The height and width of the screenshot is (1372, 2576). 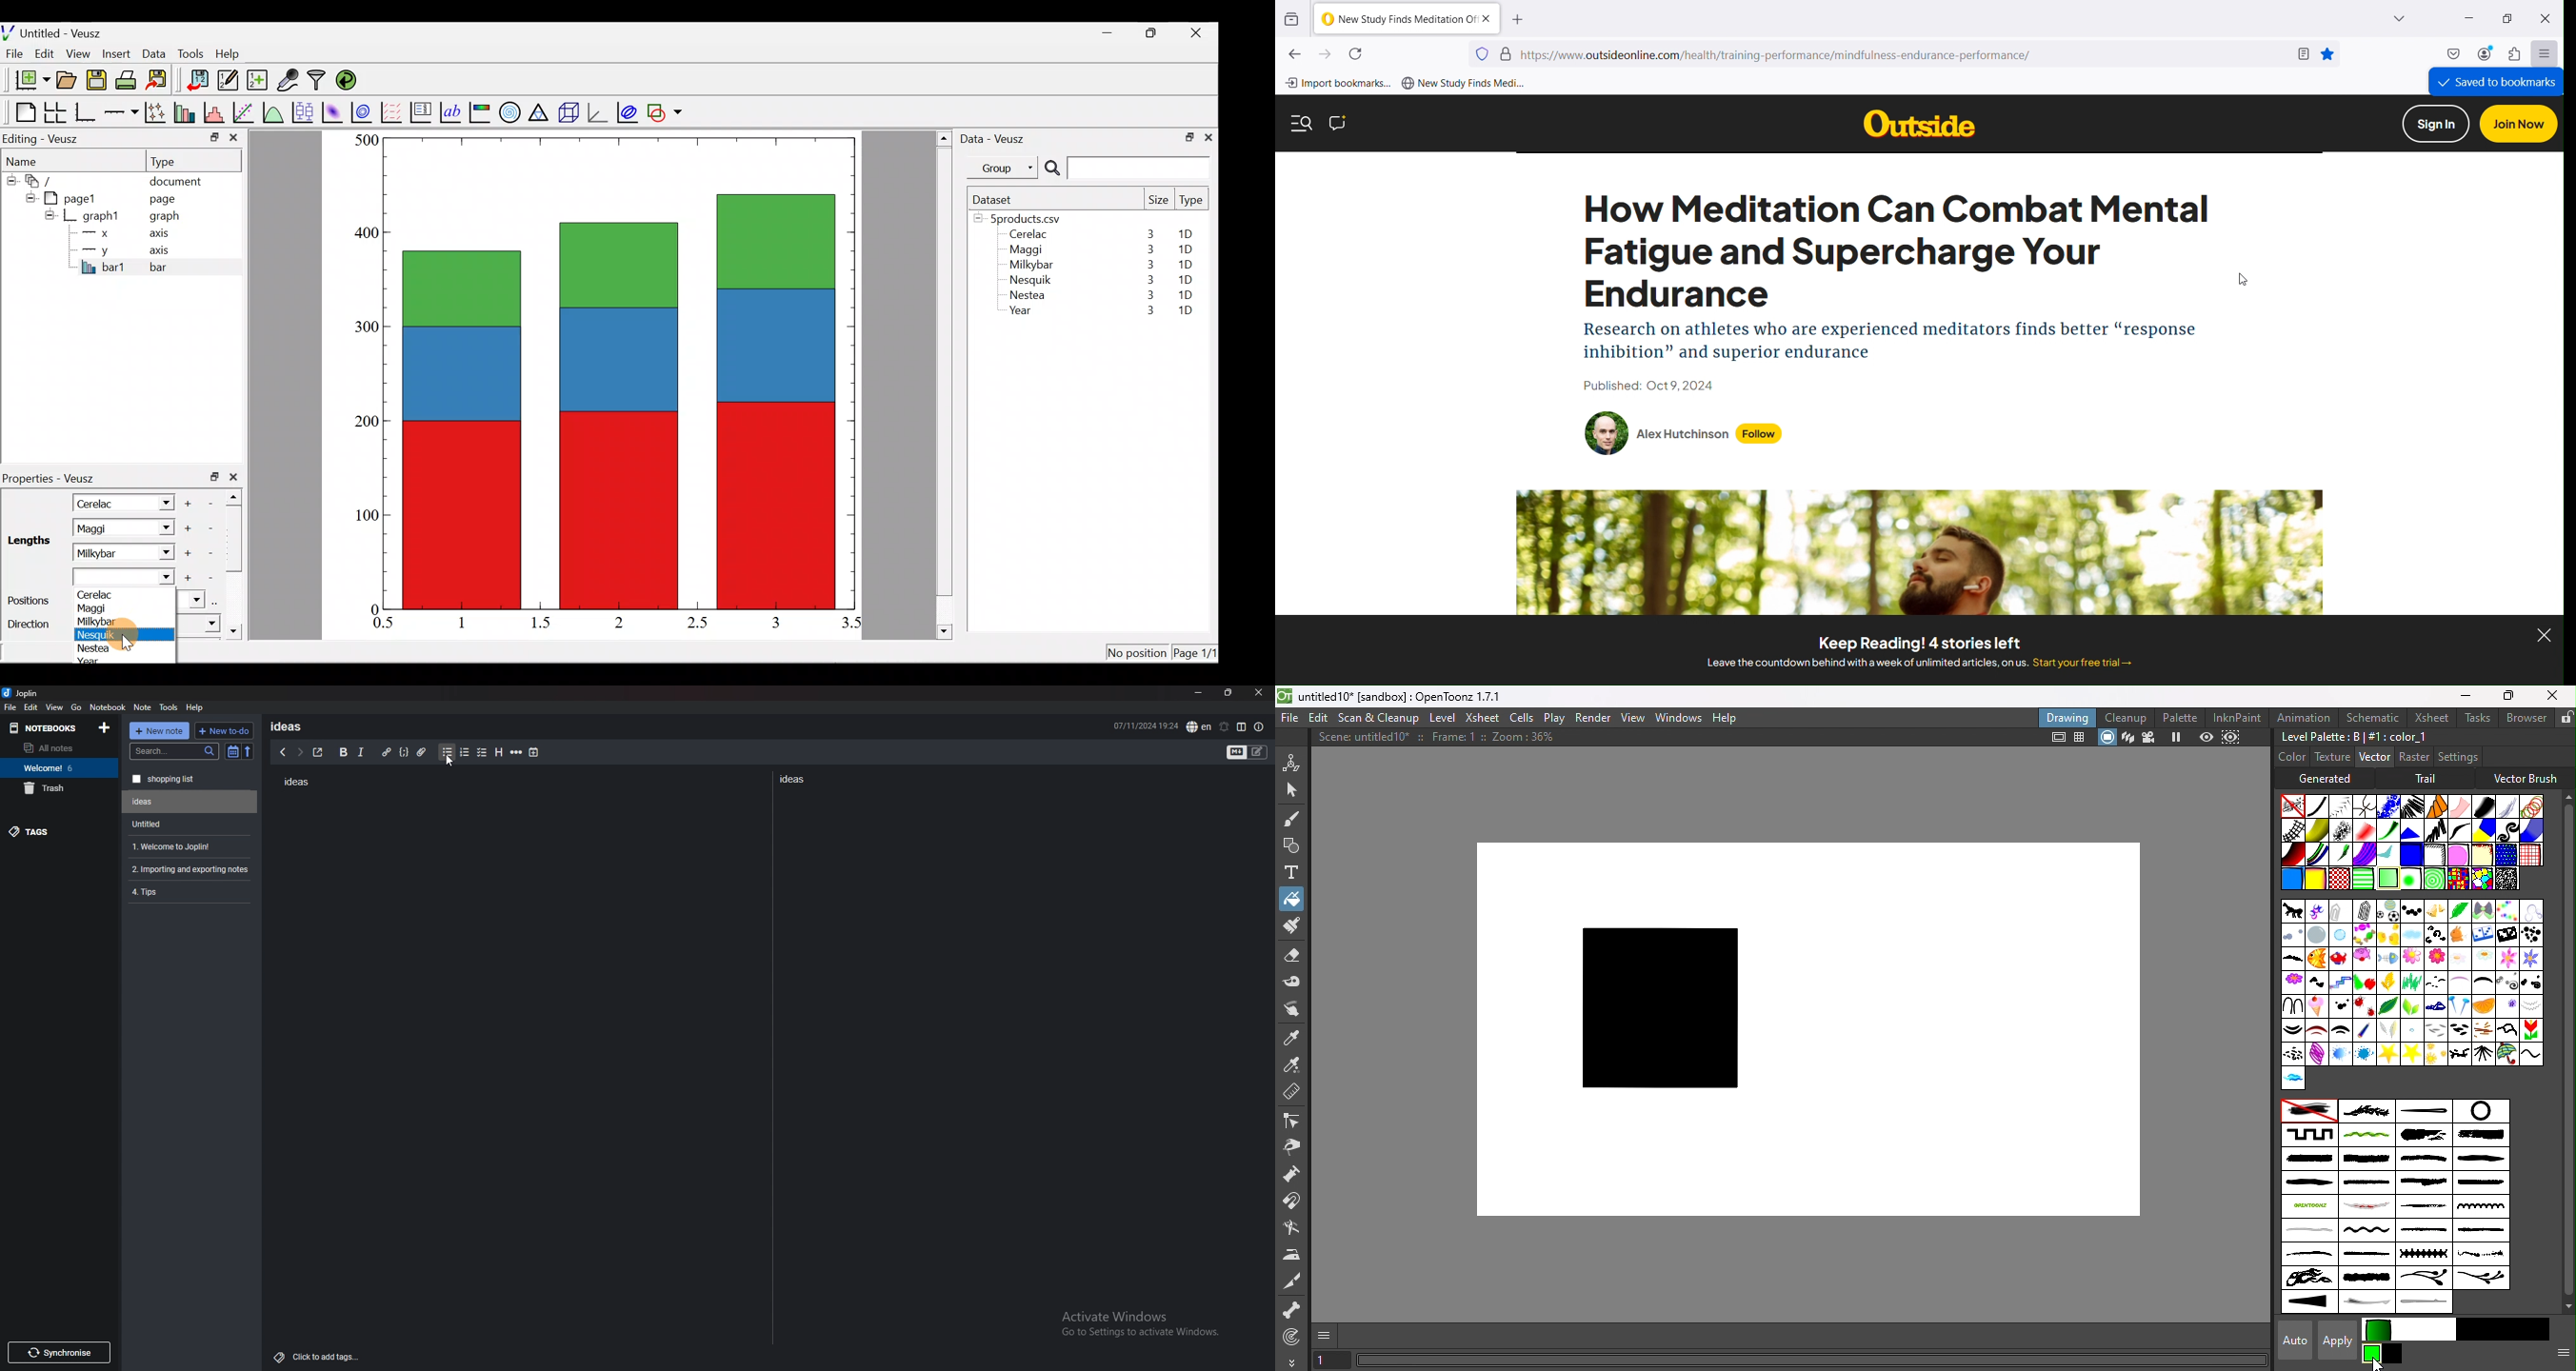 What do you see at coordinates (540, 110) in the screenshot?
I see `Ternary graph` at bounding box center [540, 110].